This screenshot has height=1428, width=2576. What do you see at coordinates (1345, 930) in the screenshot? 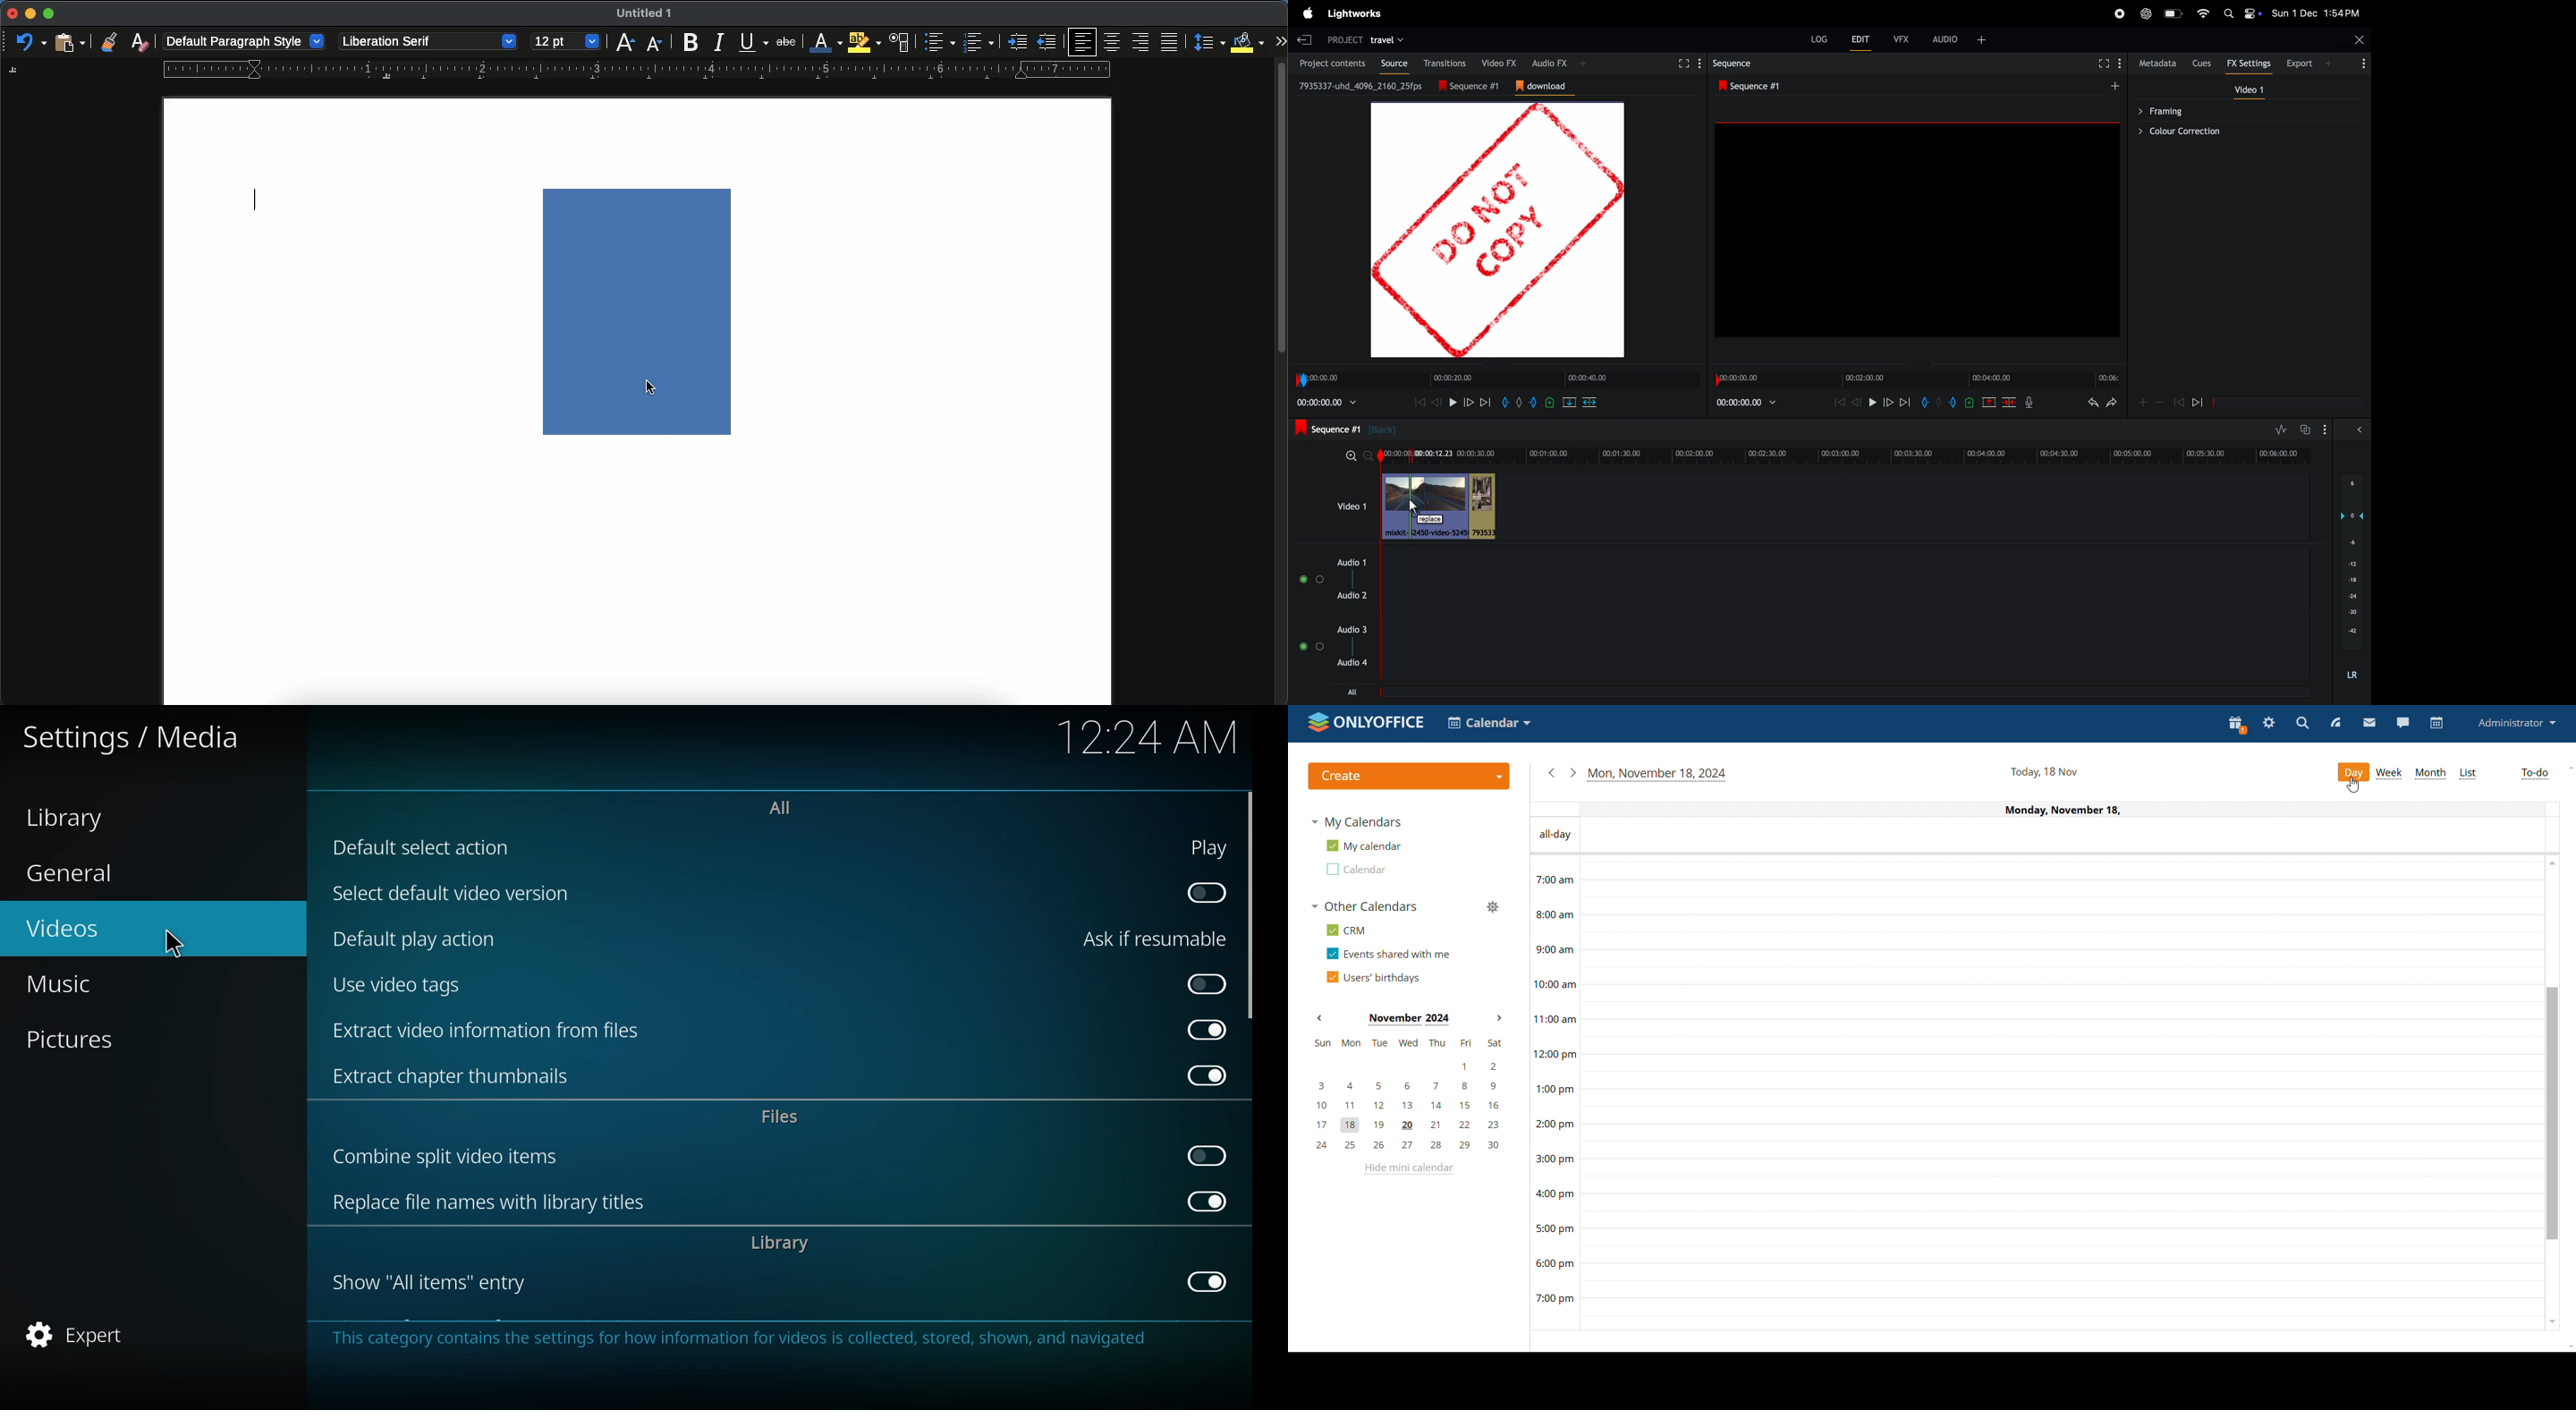
I see `crm` at bounding box center [1345, 930].